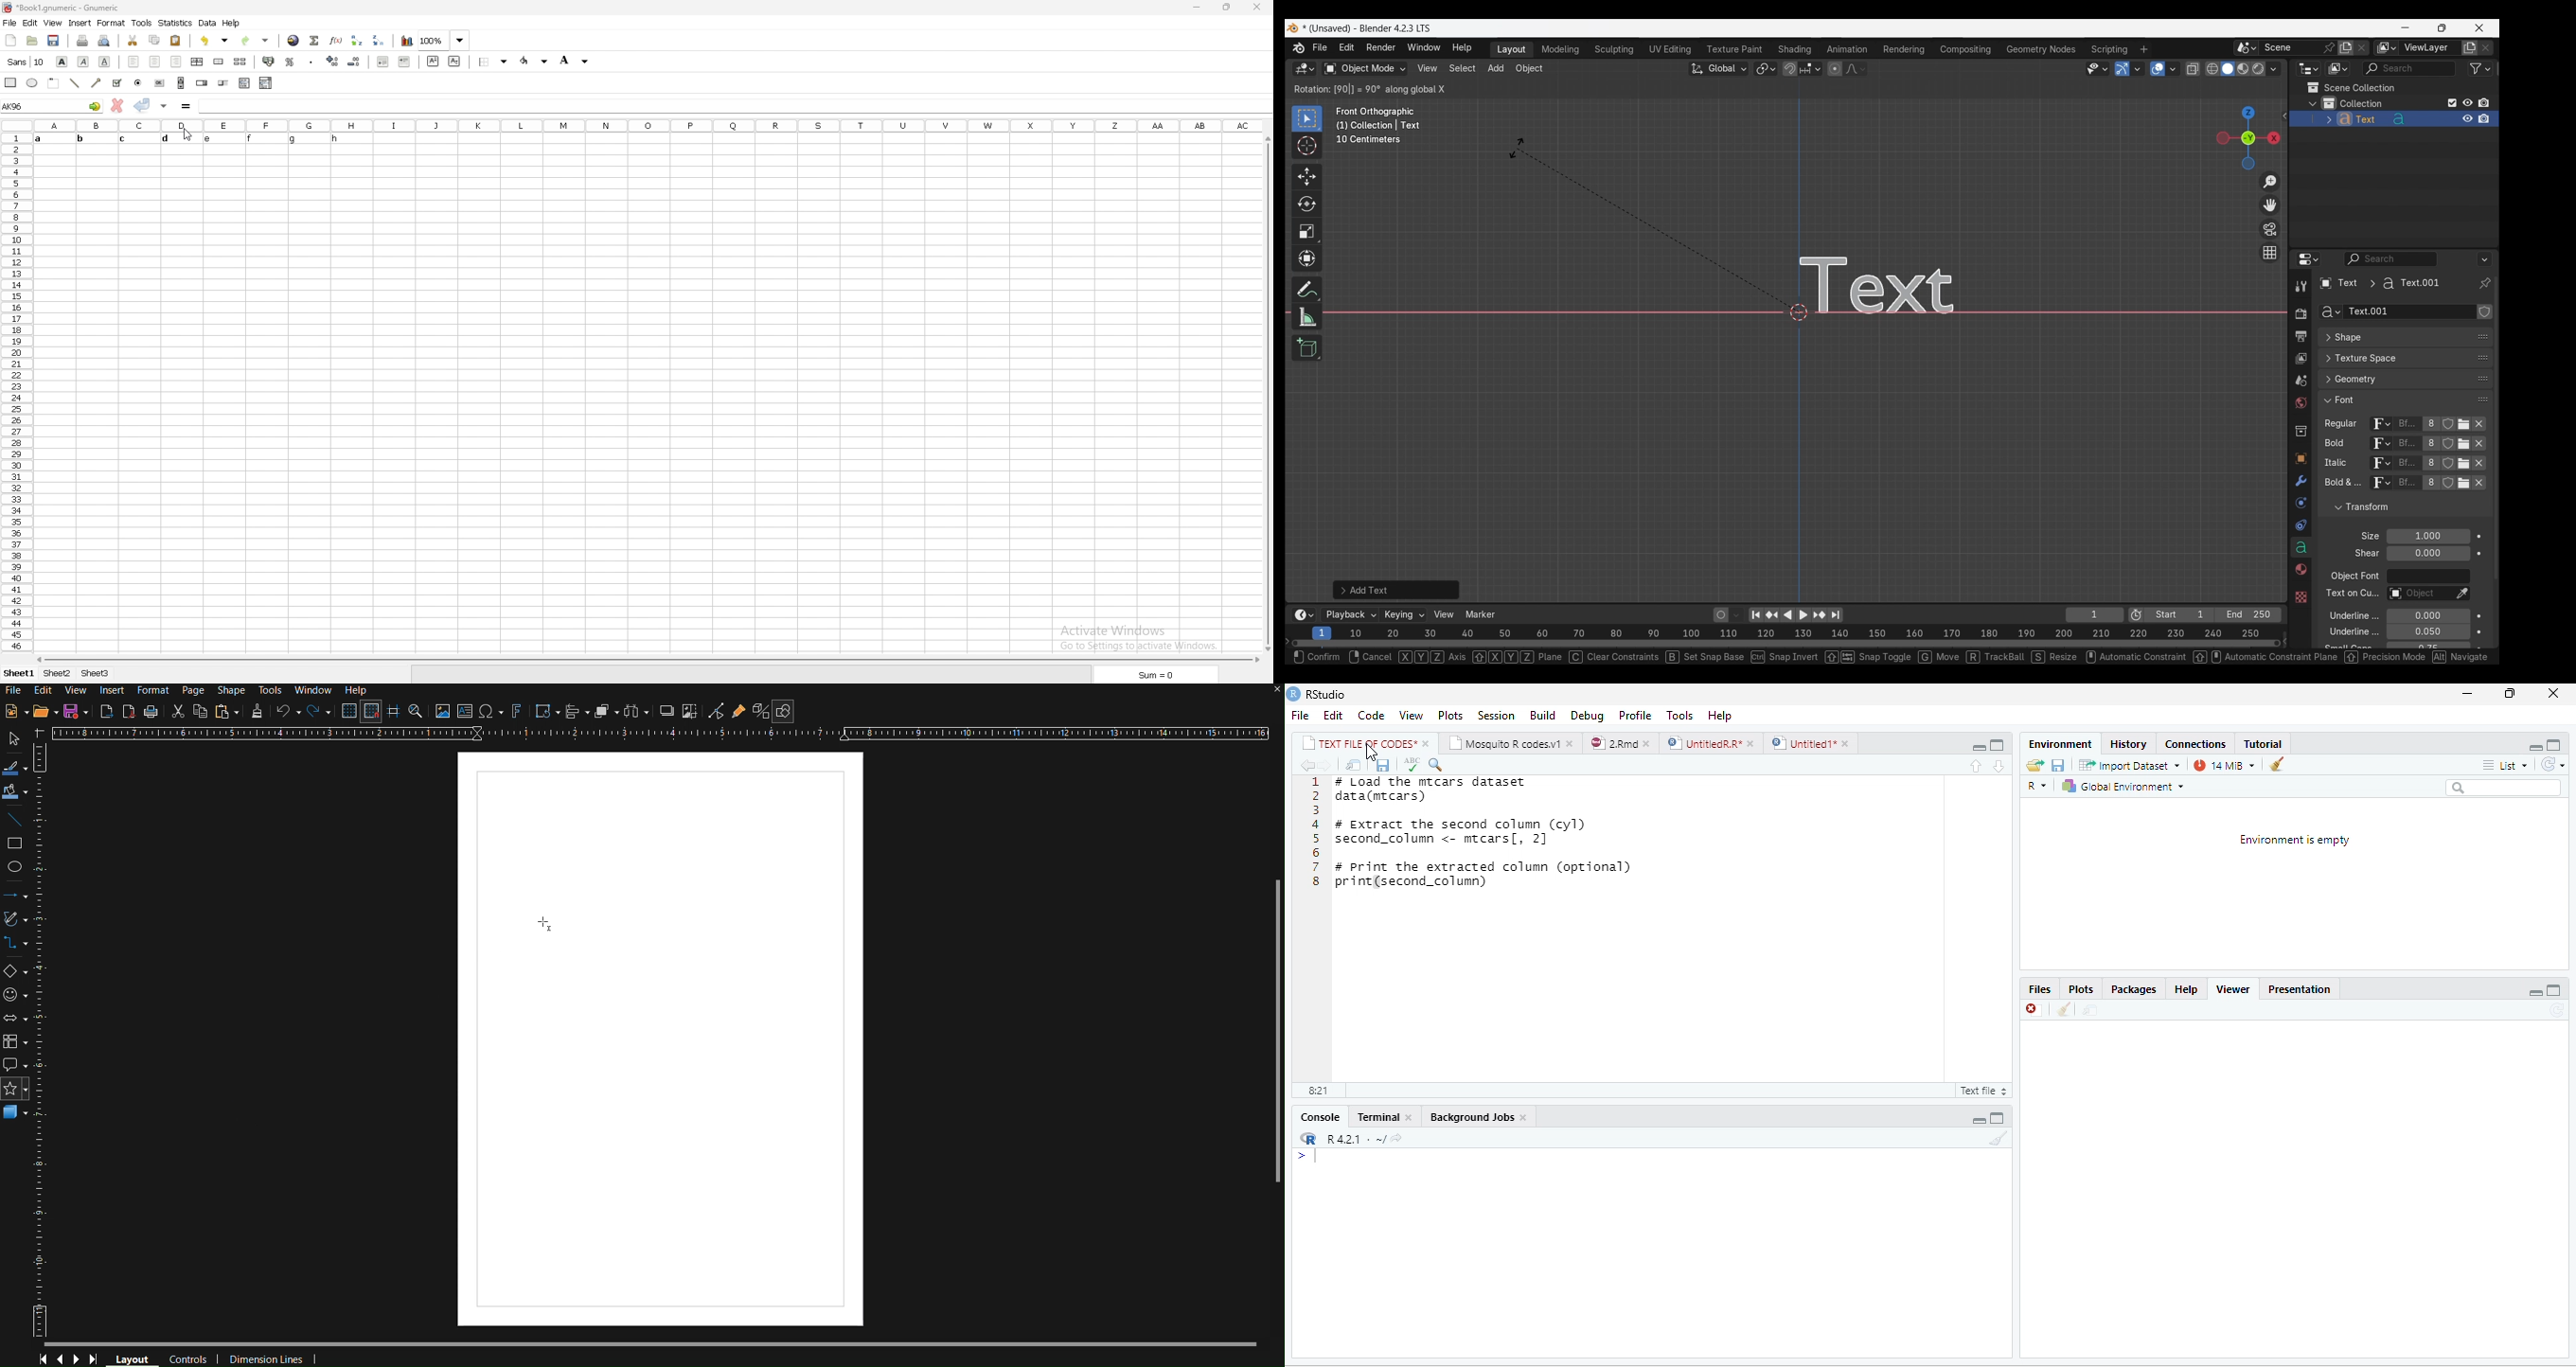 The width and height of the screenshot is (2576, 1372). Describe the element at coordinates (2032, 766) in the screenshot. I see `open` at that location.